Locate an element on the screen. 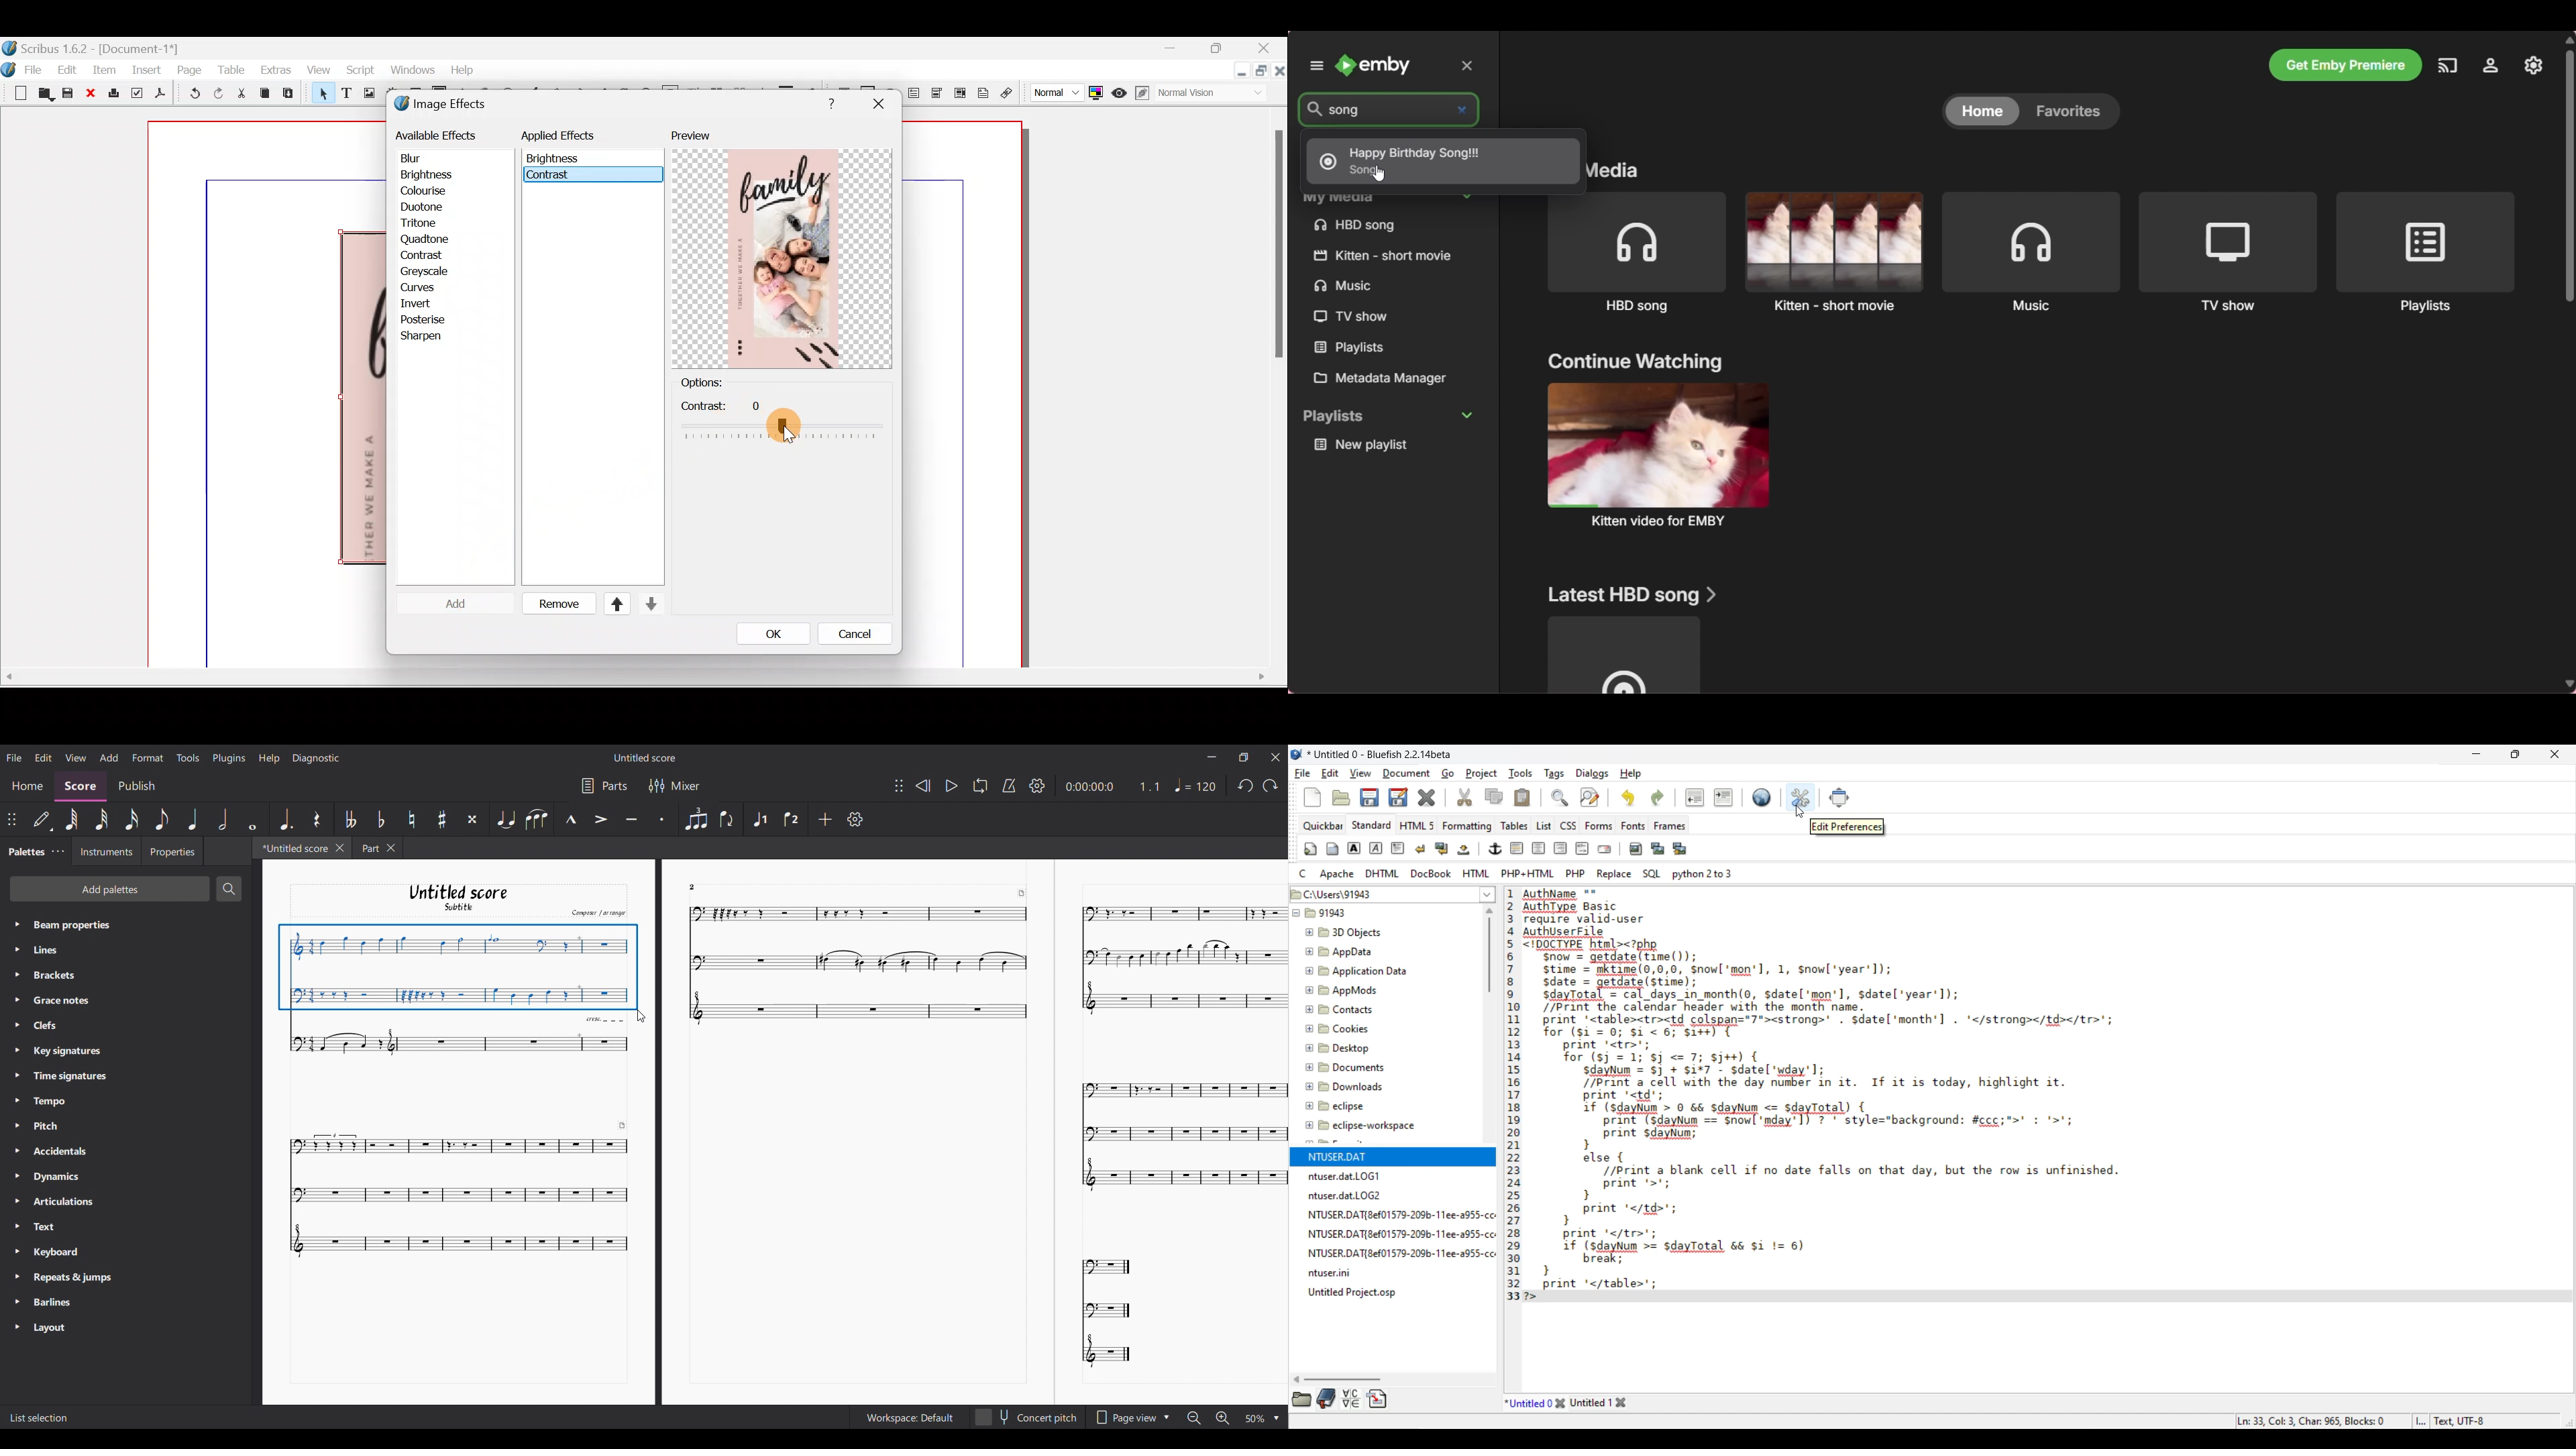 This screenshot has width=2576, height=1456.  is located at coordinates (13, 1328).